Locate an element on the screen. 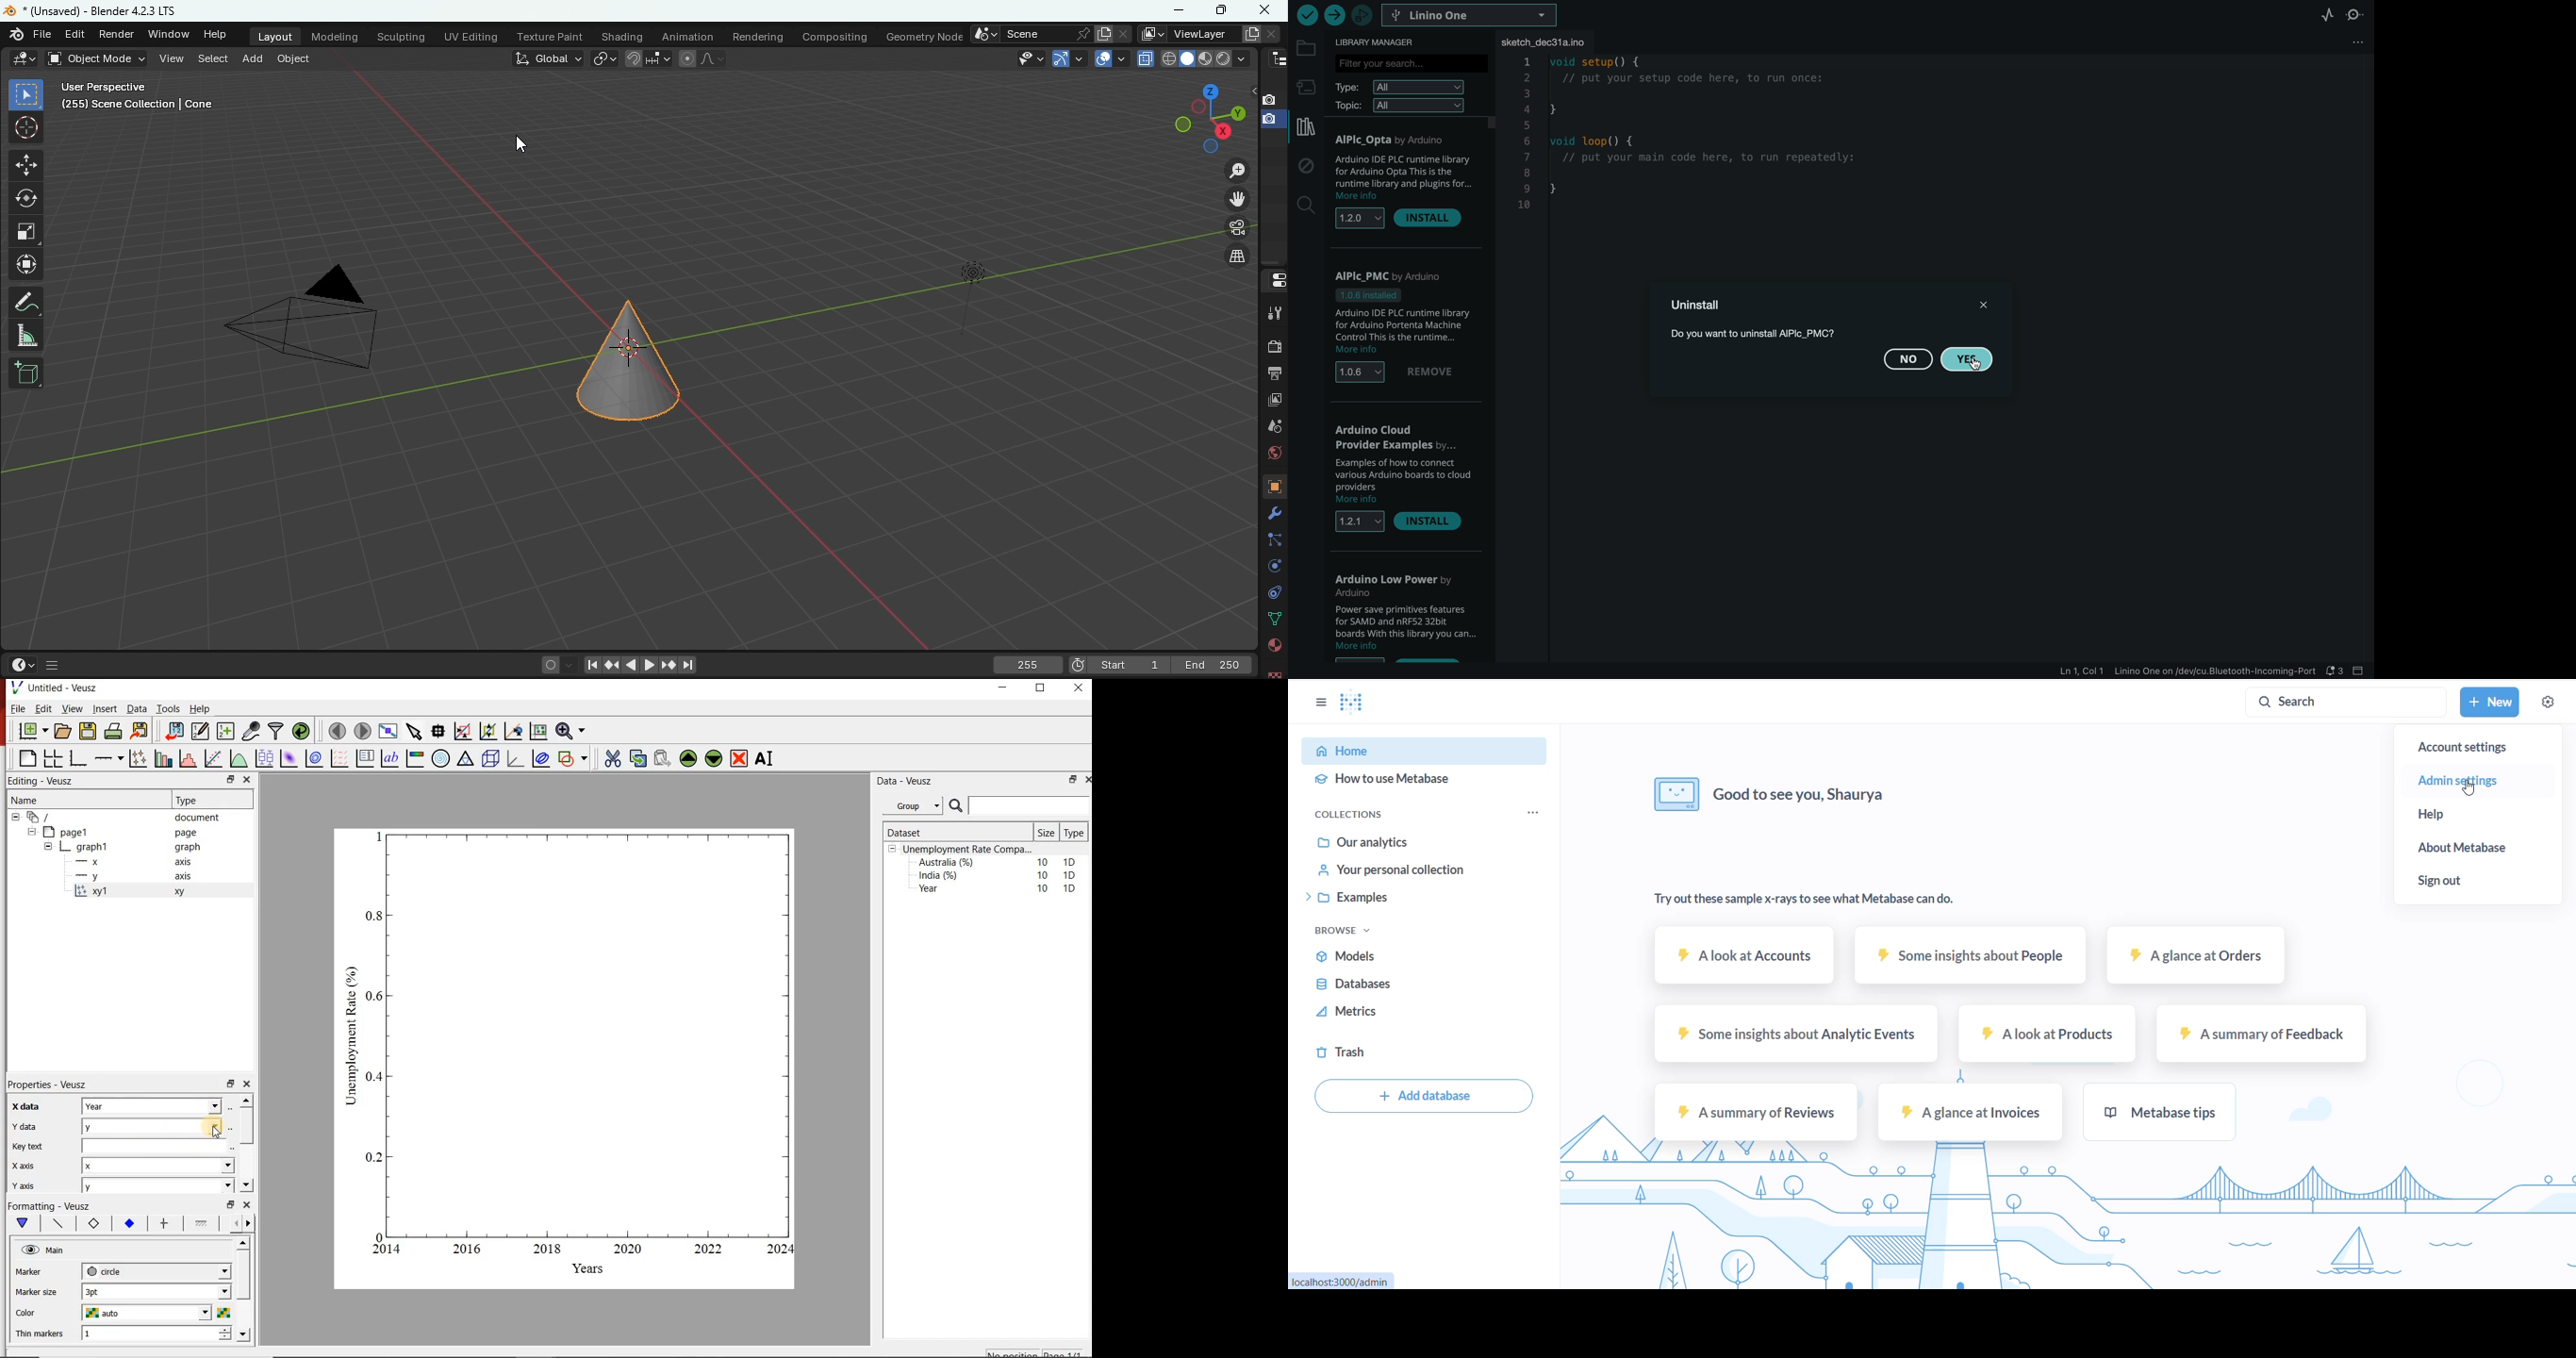 Image resolution: width=2576 pixels, height=1372 pixels. filter data is located at coordinates (275, 731).